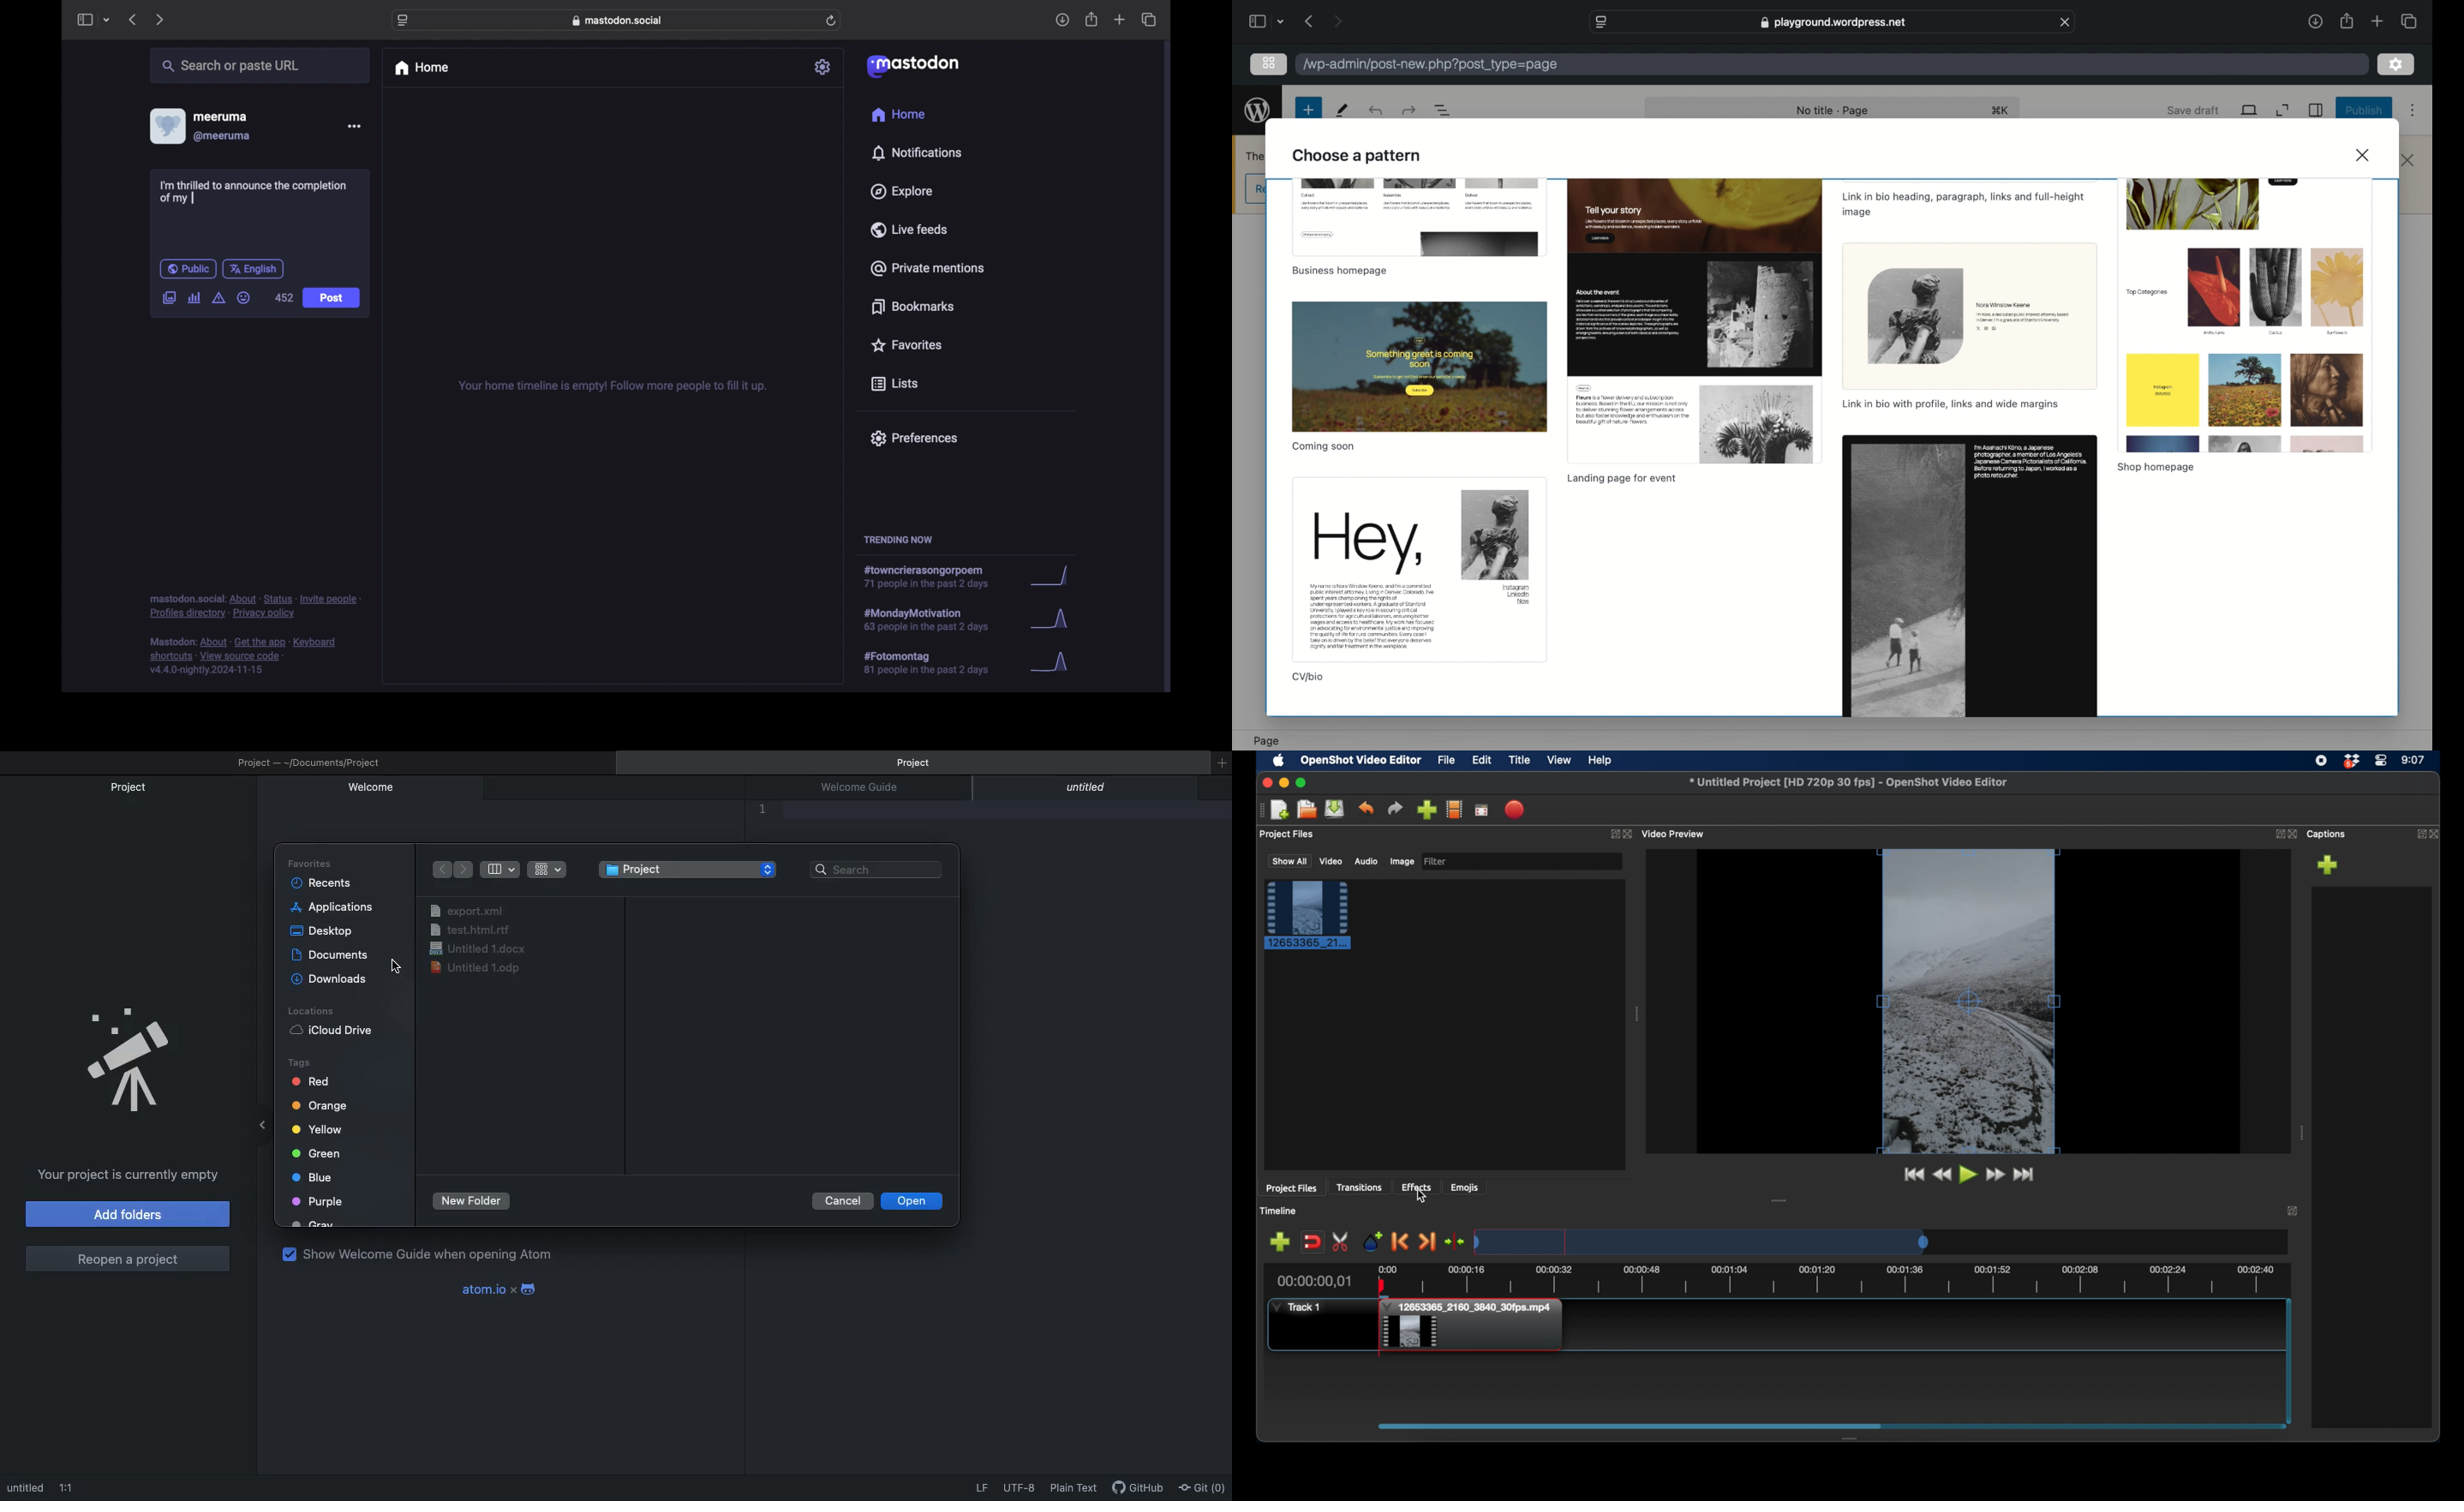 This screenshot has height=1512, width=2464. What do you see at coordinates (1324, 445) in the screenshot?
I see `coming soon` at bounding box center [1324, 445].